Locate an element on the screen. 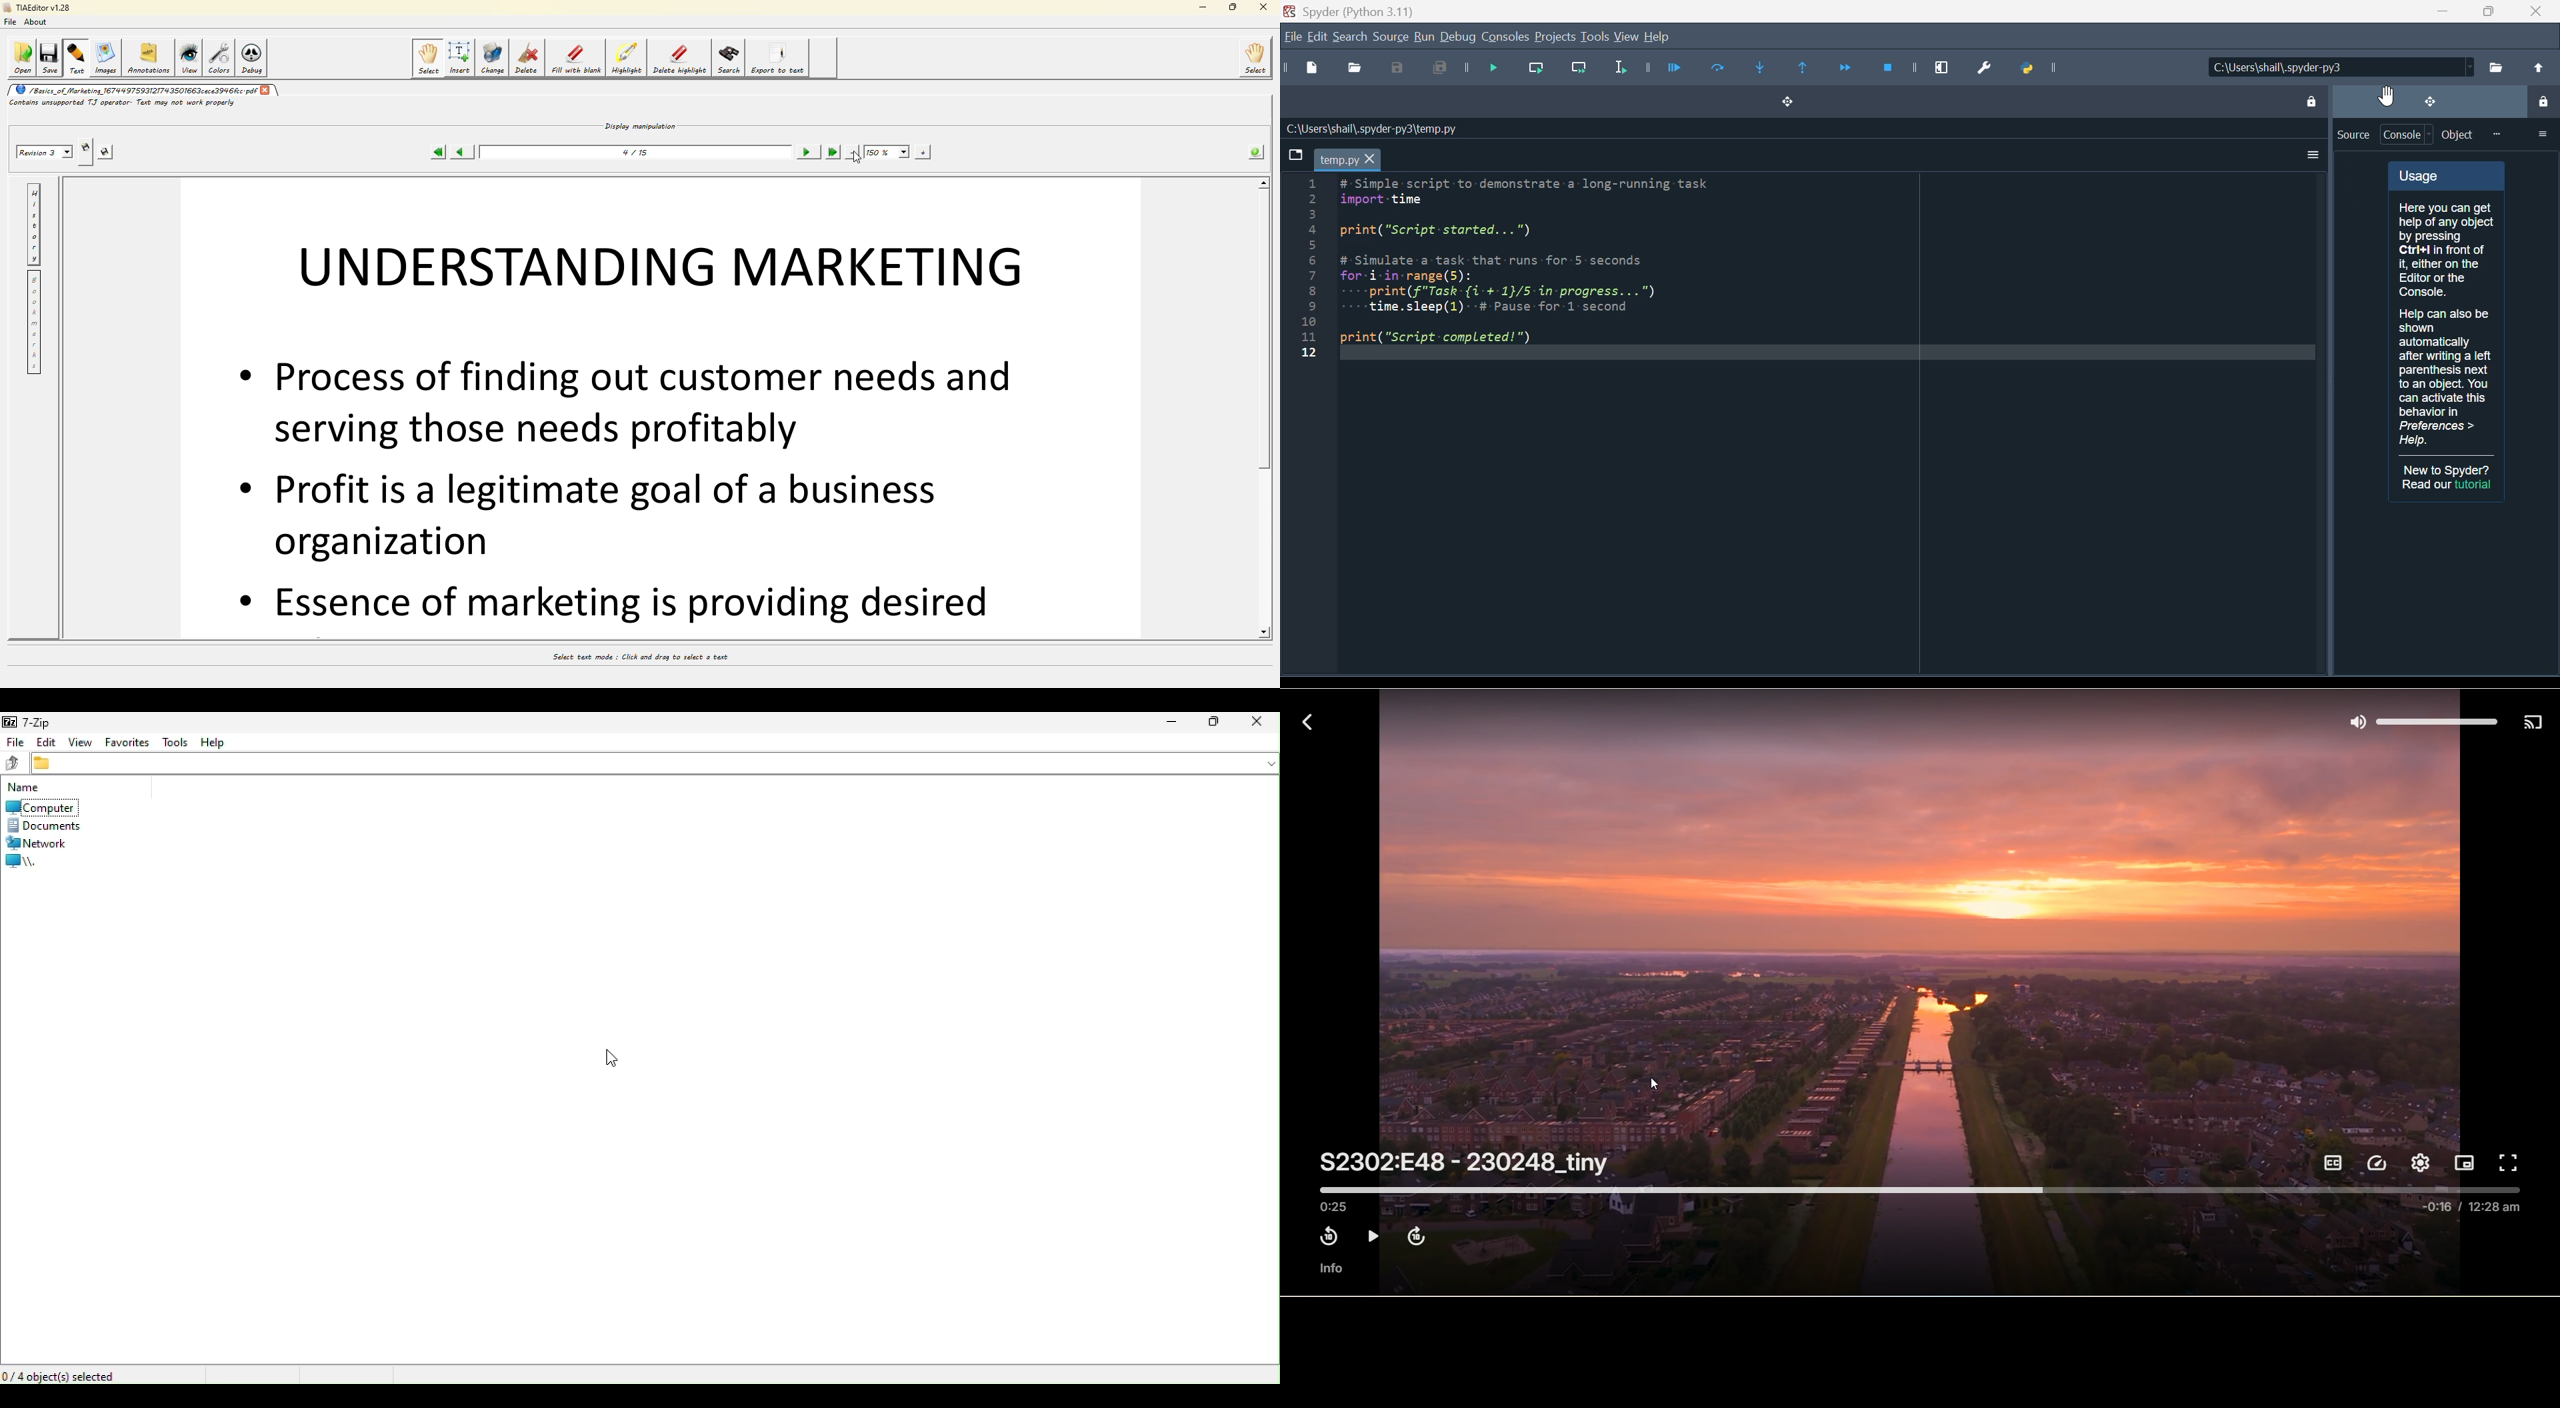 The height and width of the screenshot is (1428, 2576). view is located at coordinates (1627, 37).